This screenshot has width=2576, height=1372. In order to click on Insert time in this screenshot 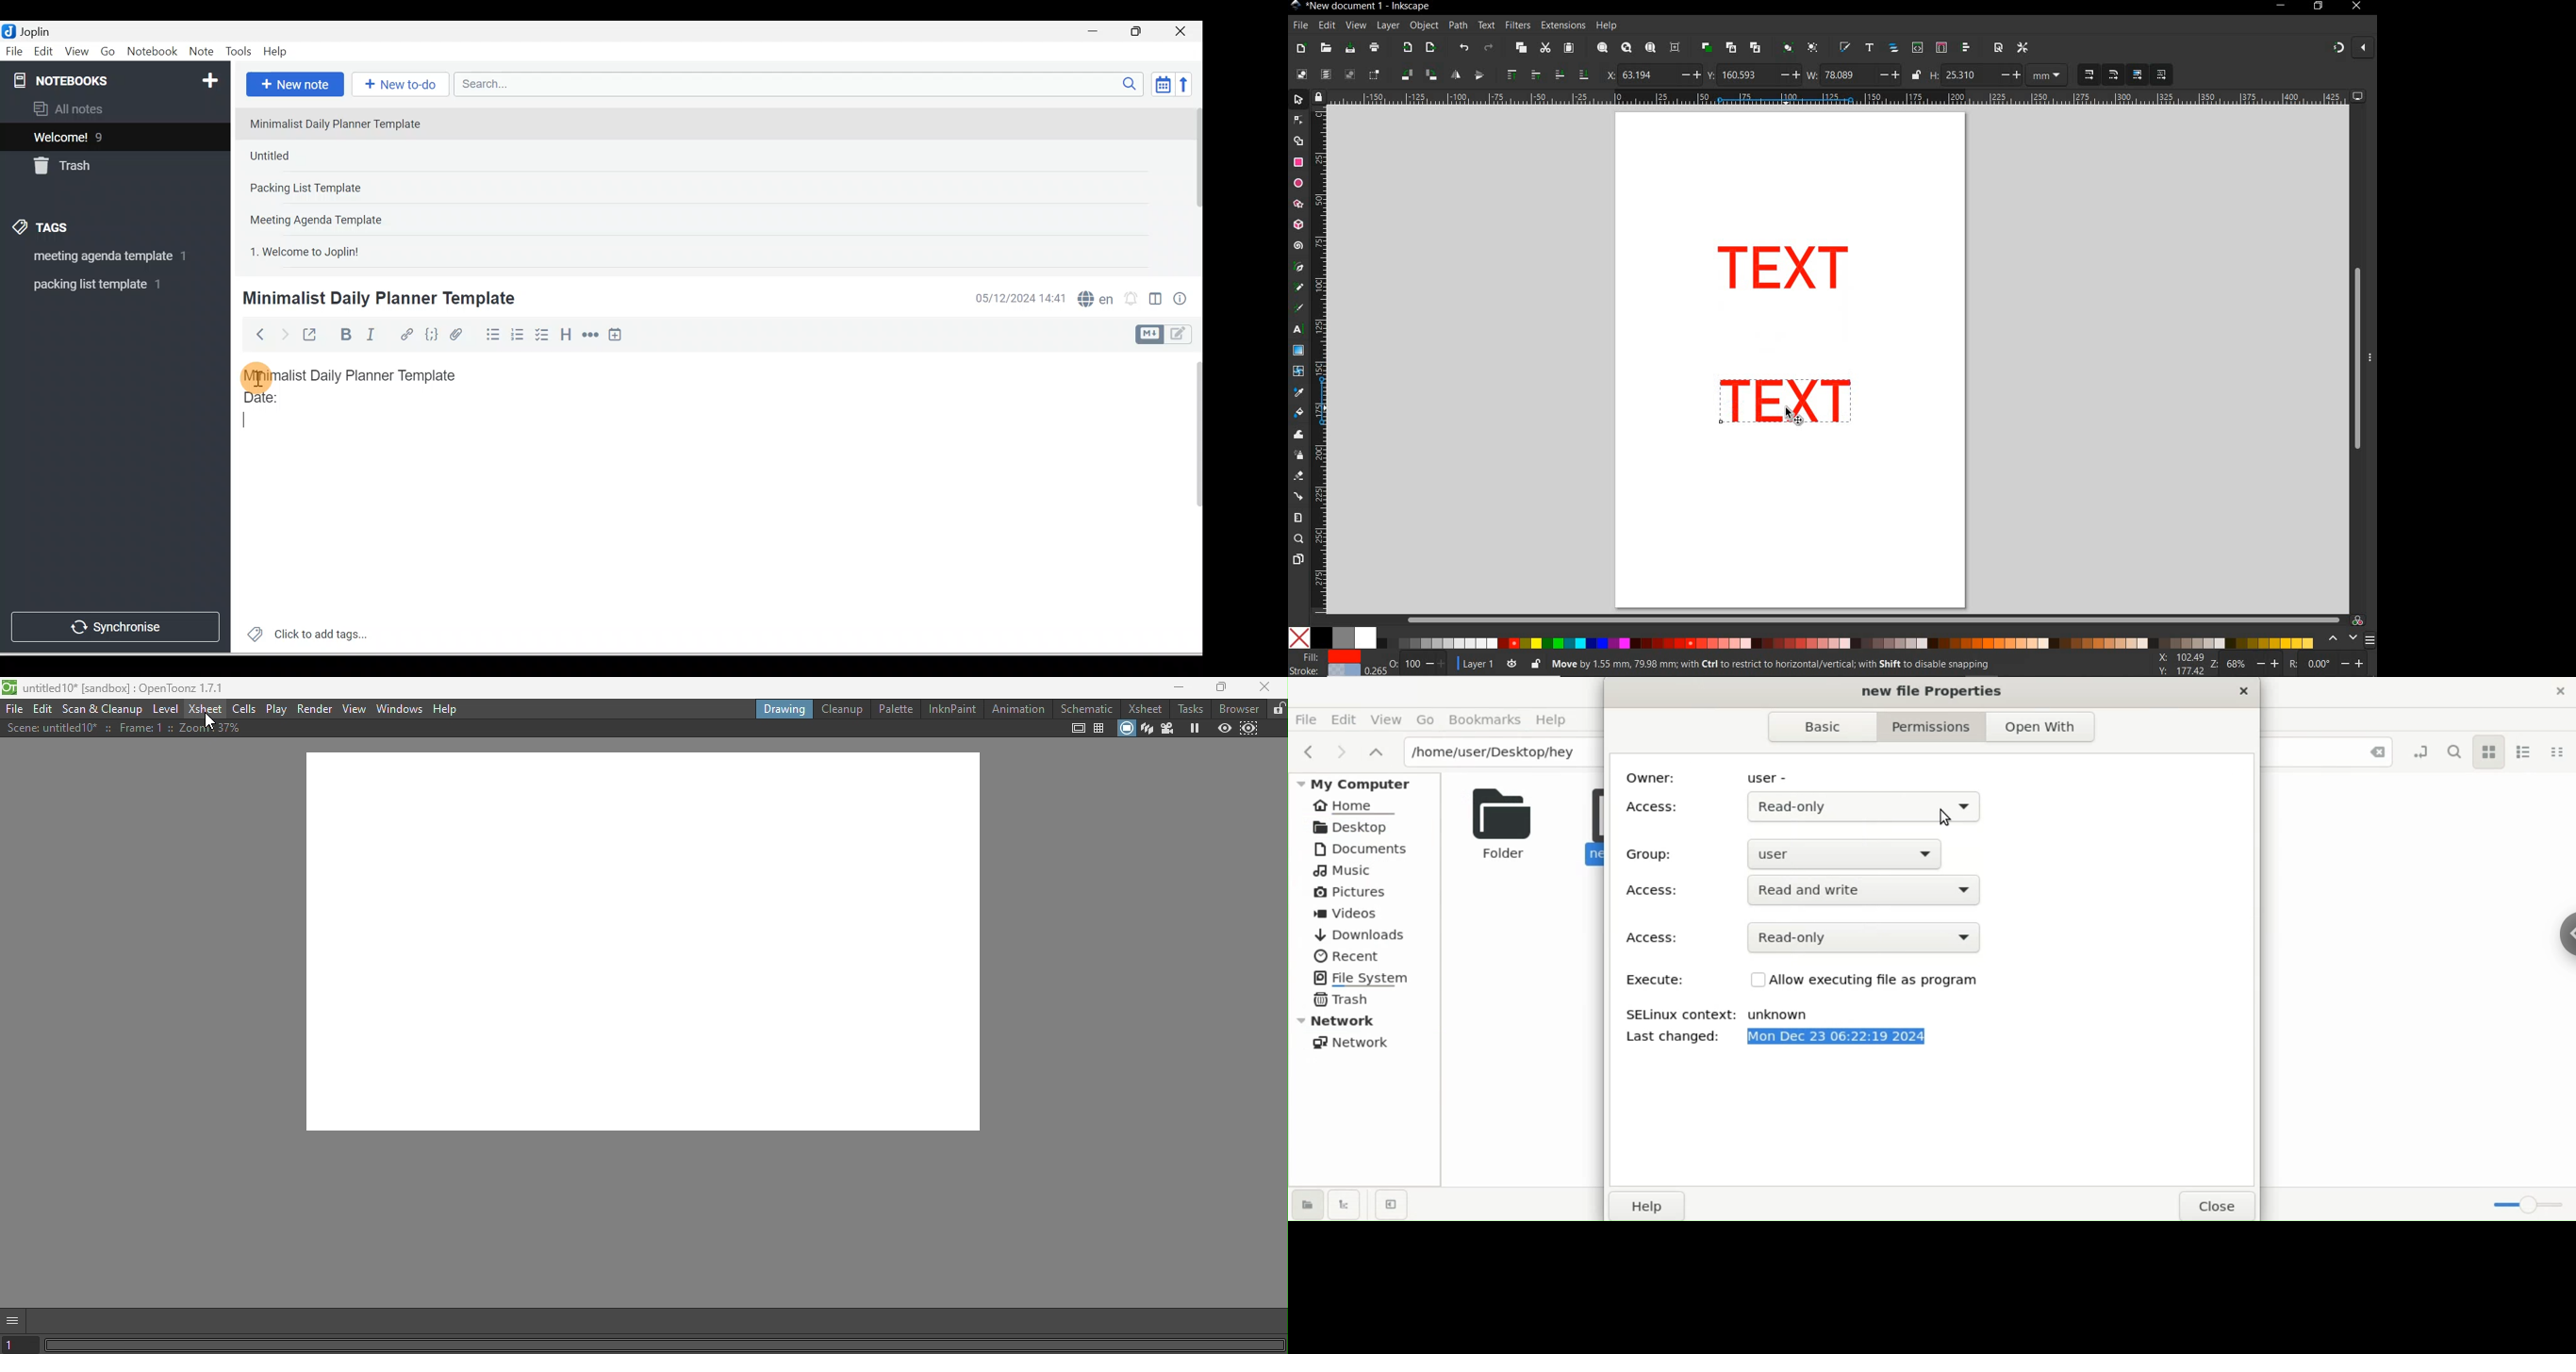, I will do `click(615, 335)`.